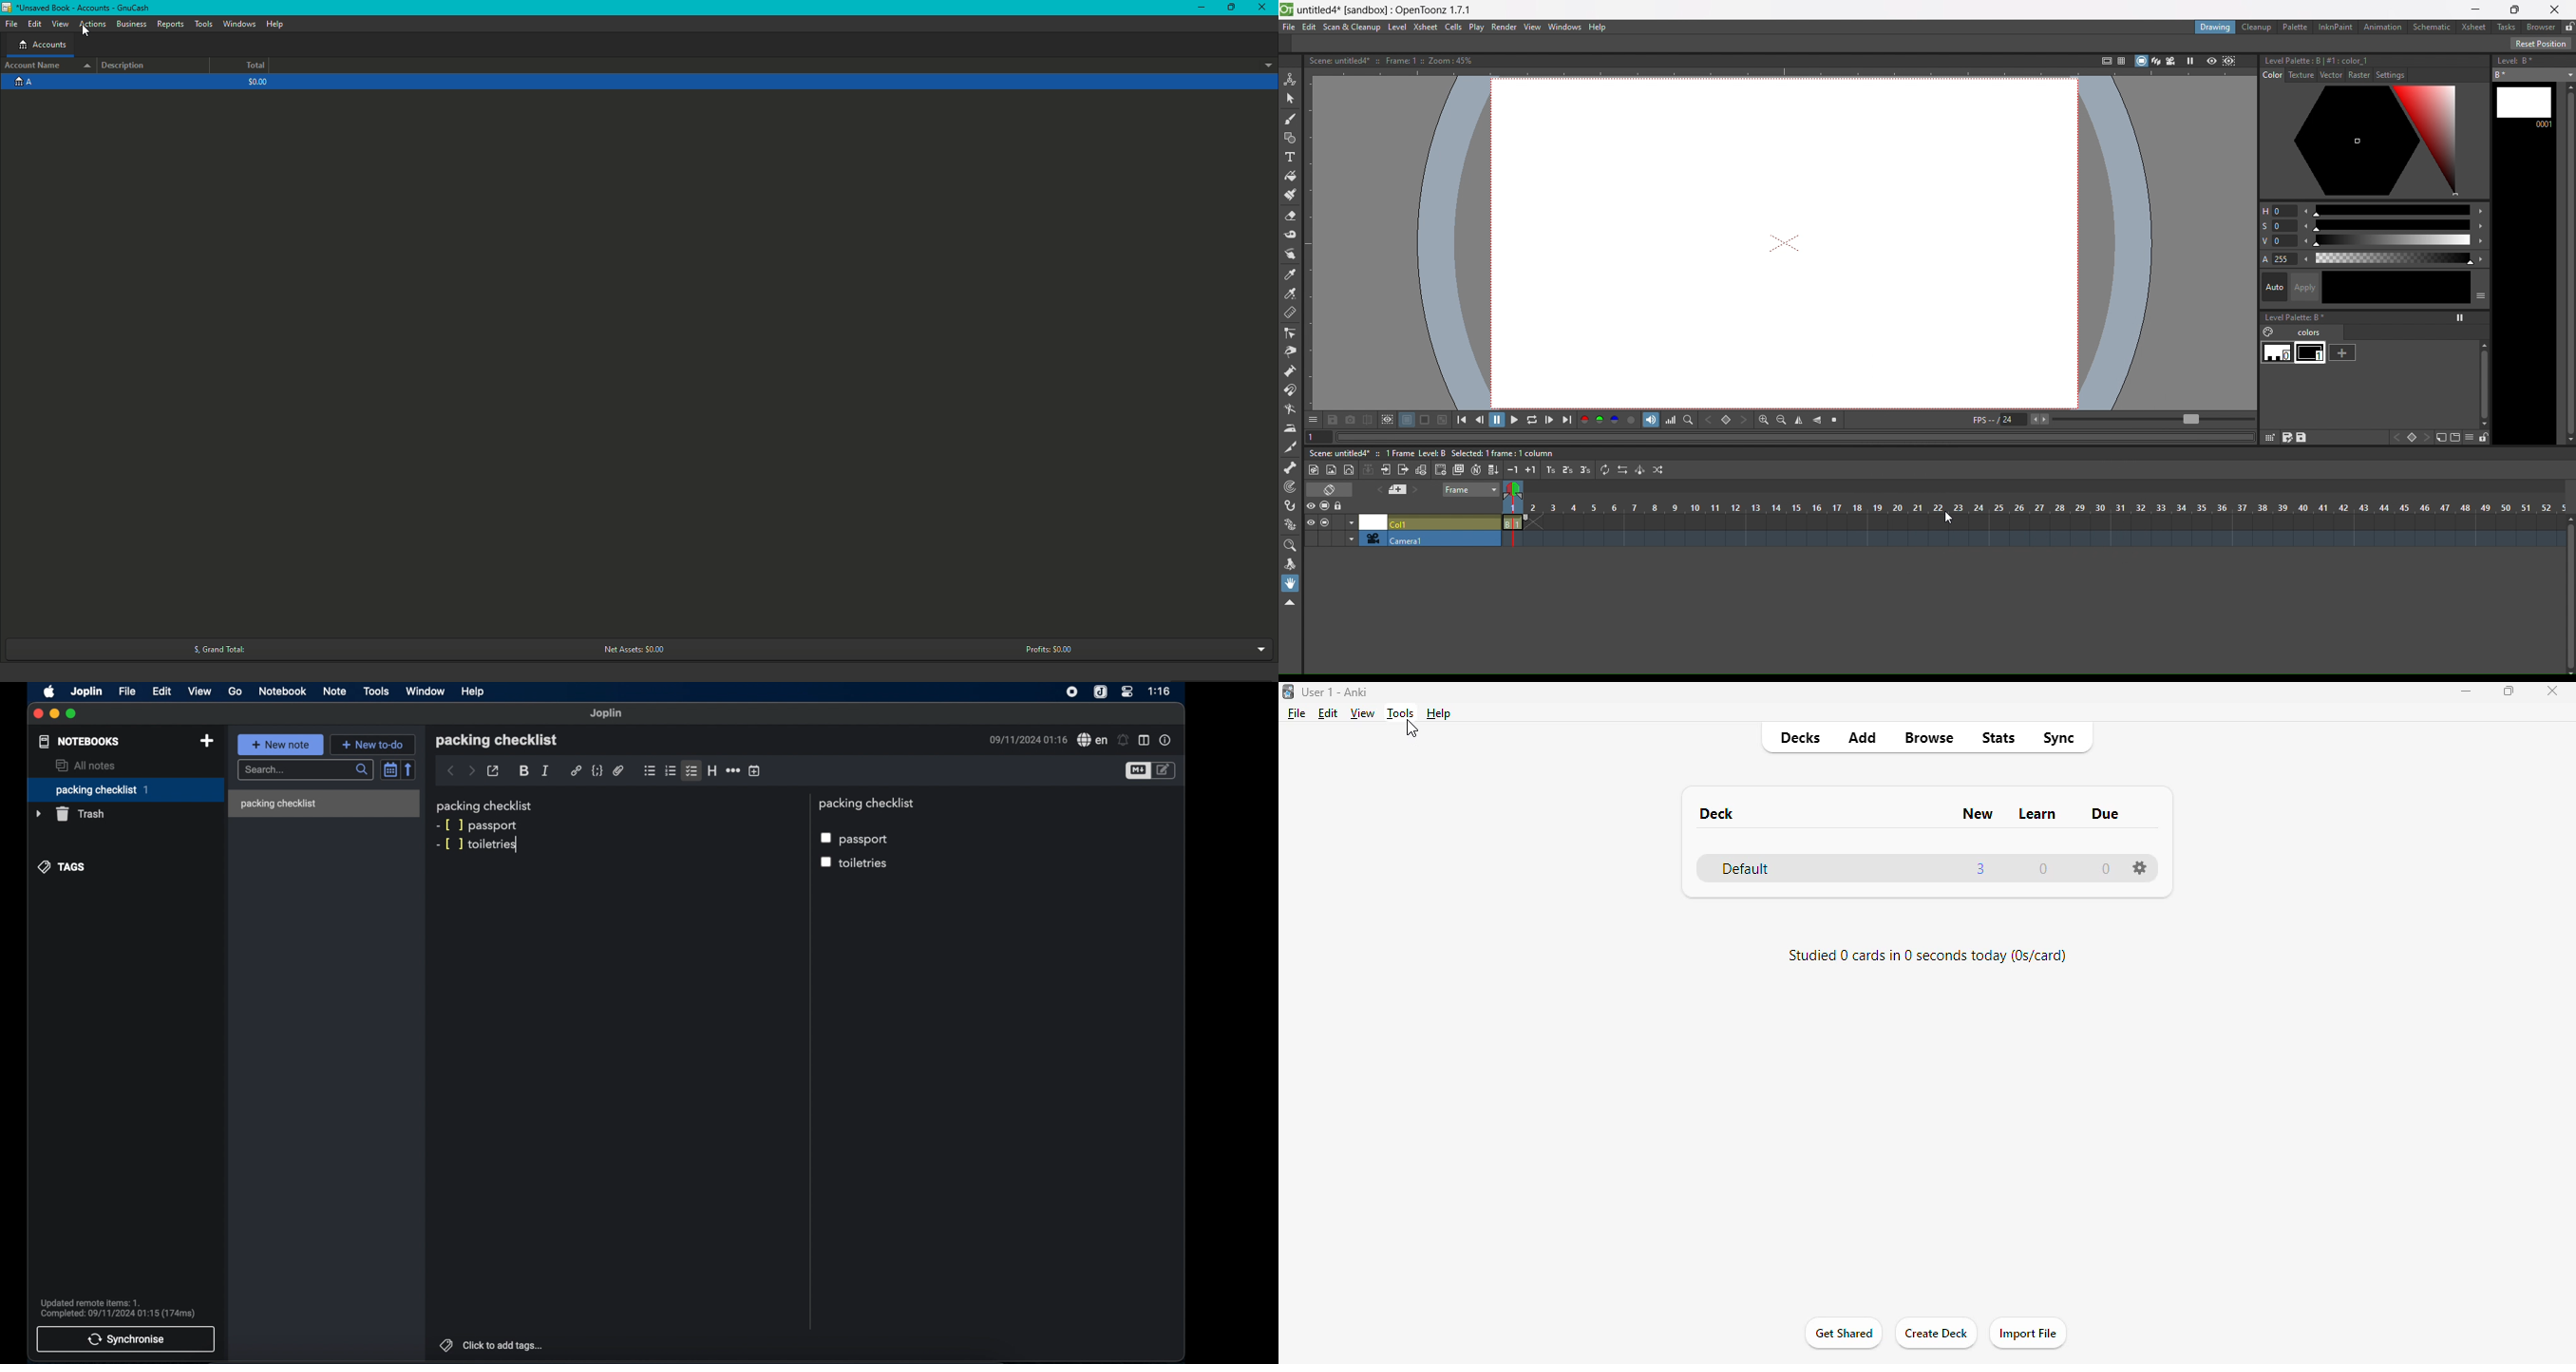 This screenshot has height=1372, width=2576. Describe the element at coordinates (2568, 264) in the screenshot. I see `Scroll bar` at that location.